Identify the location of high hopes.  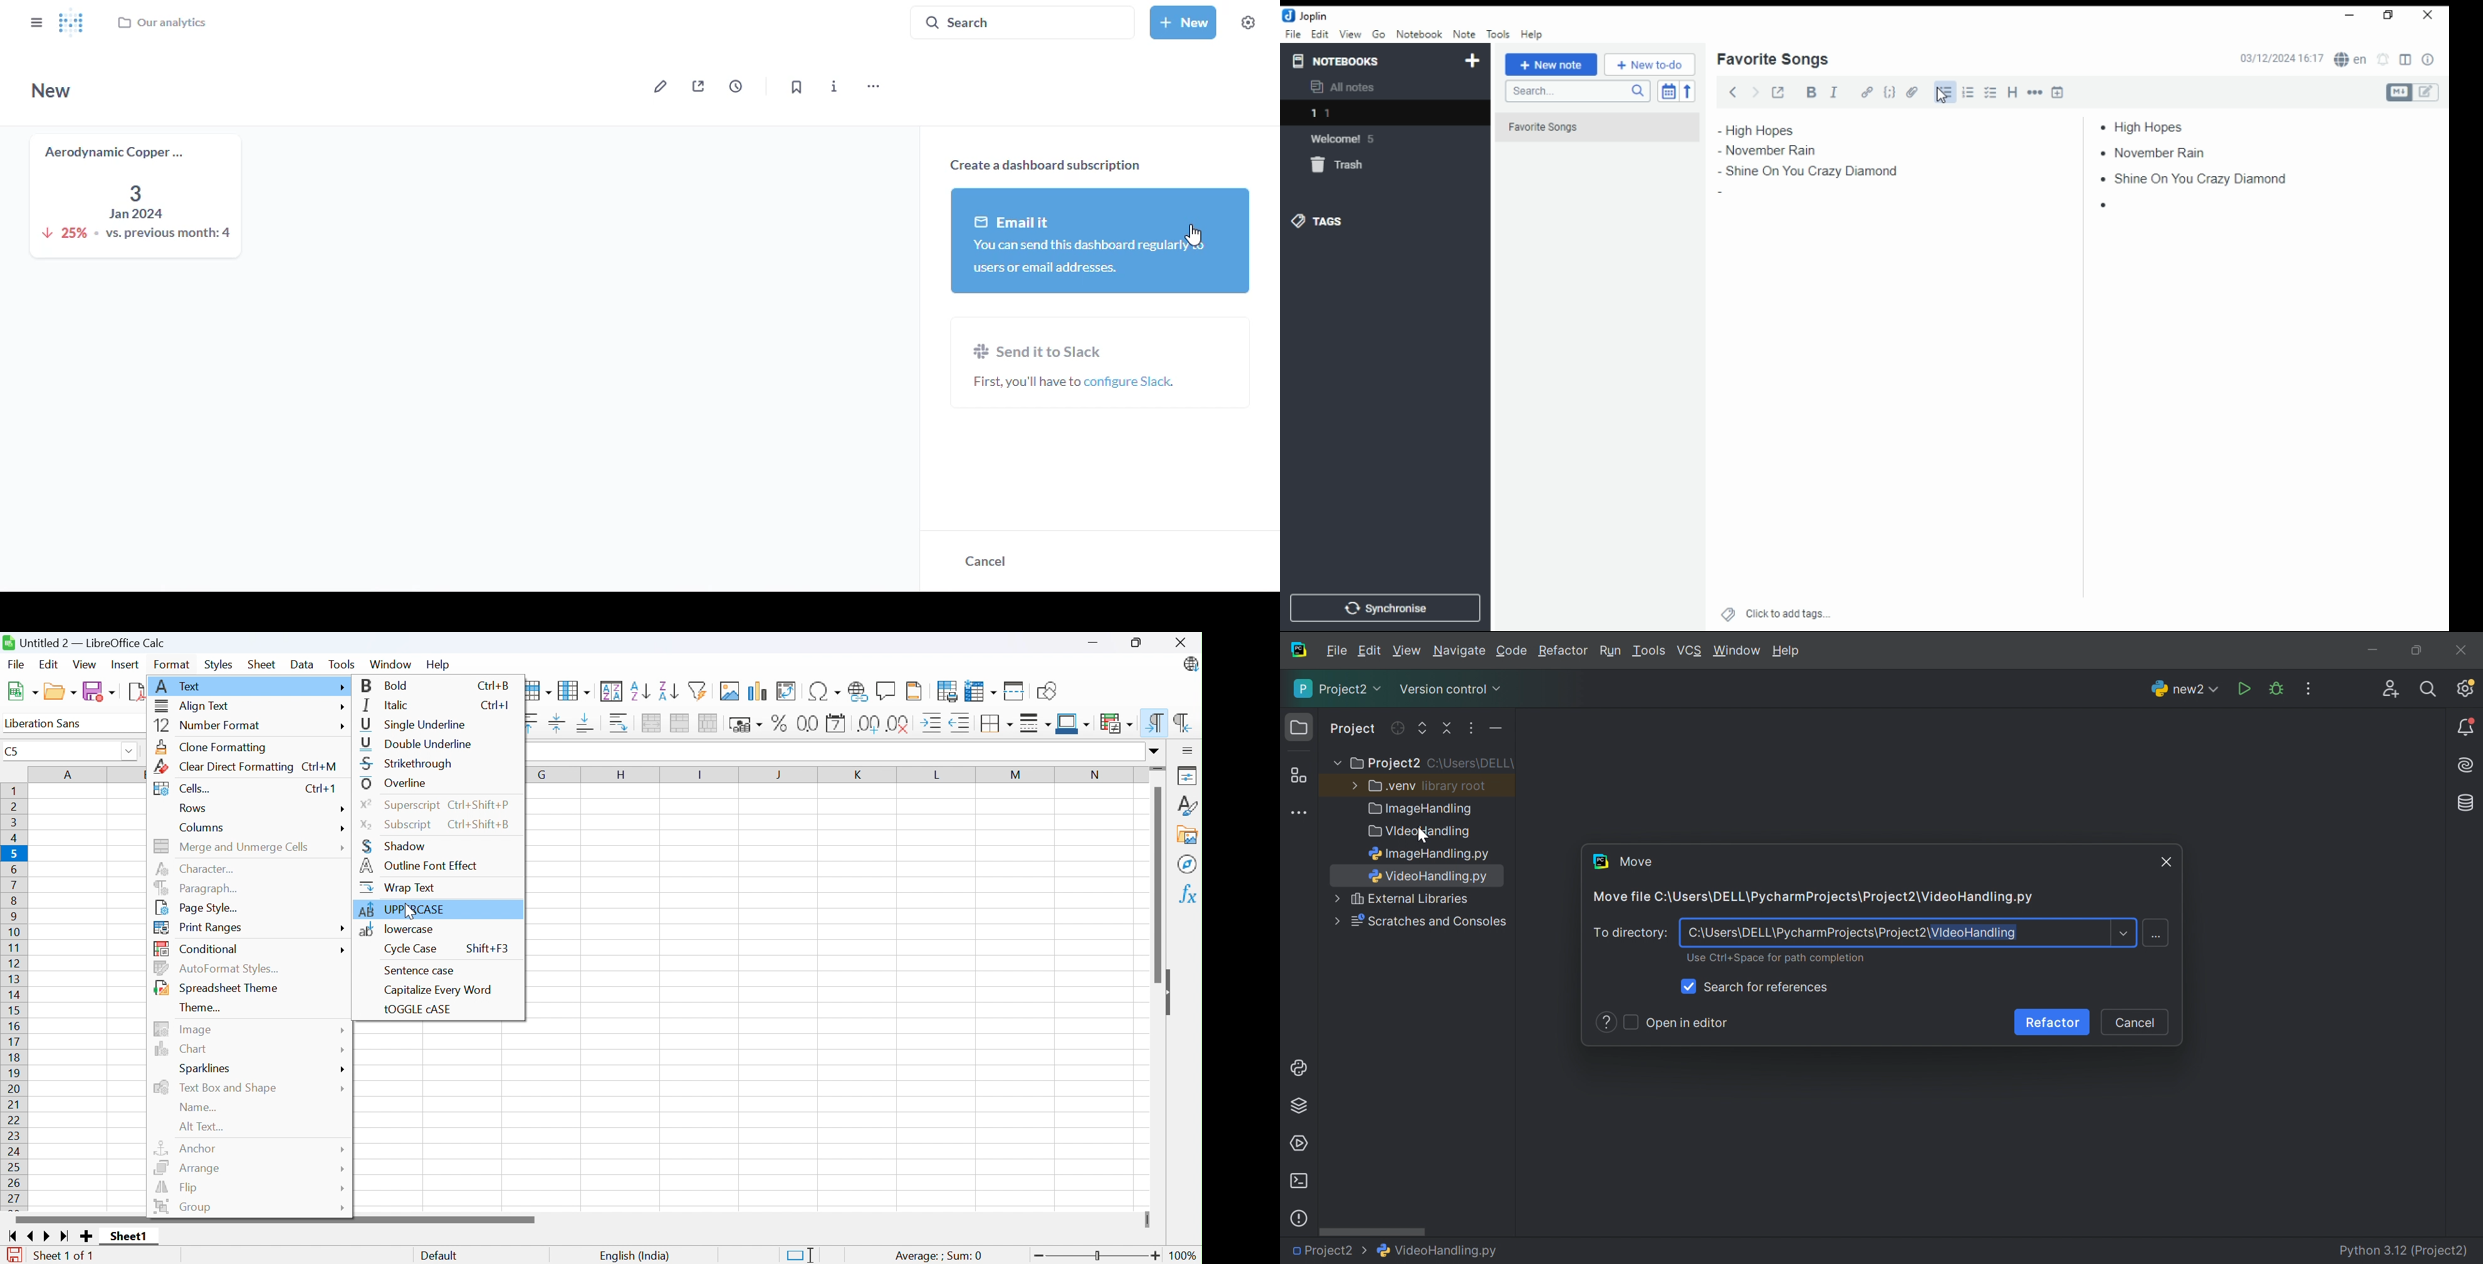
(1780, 131).